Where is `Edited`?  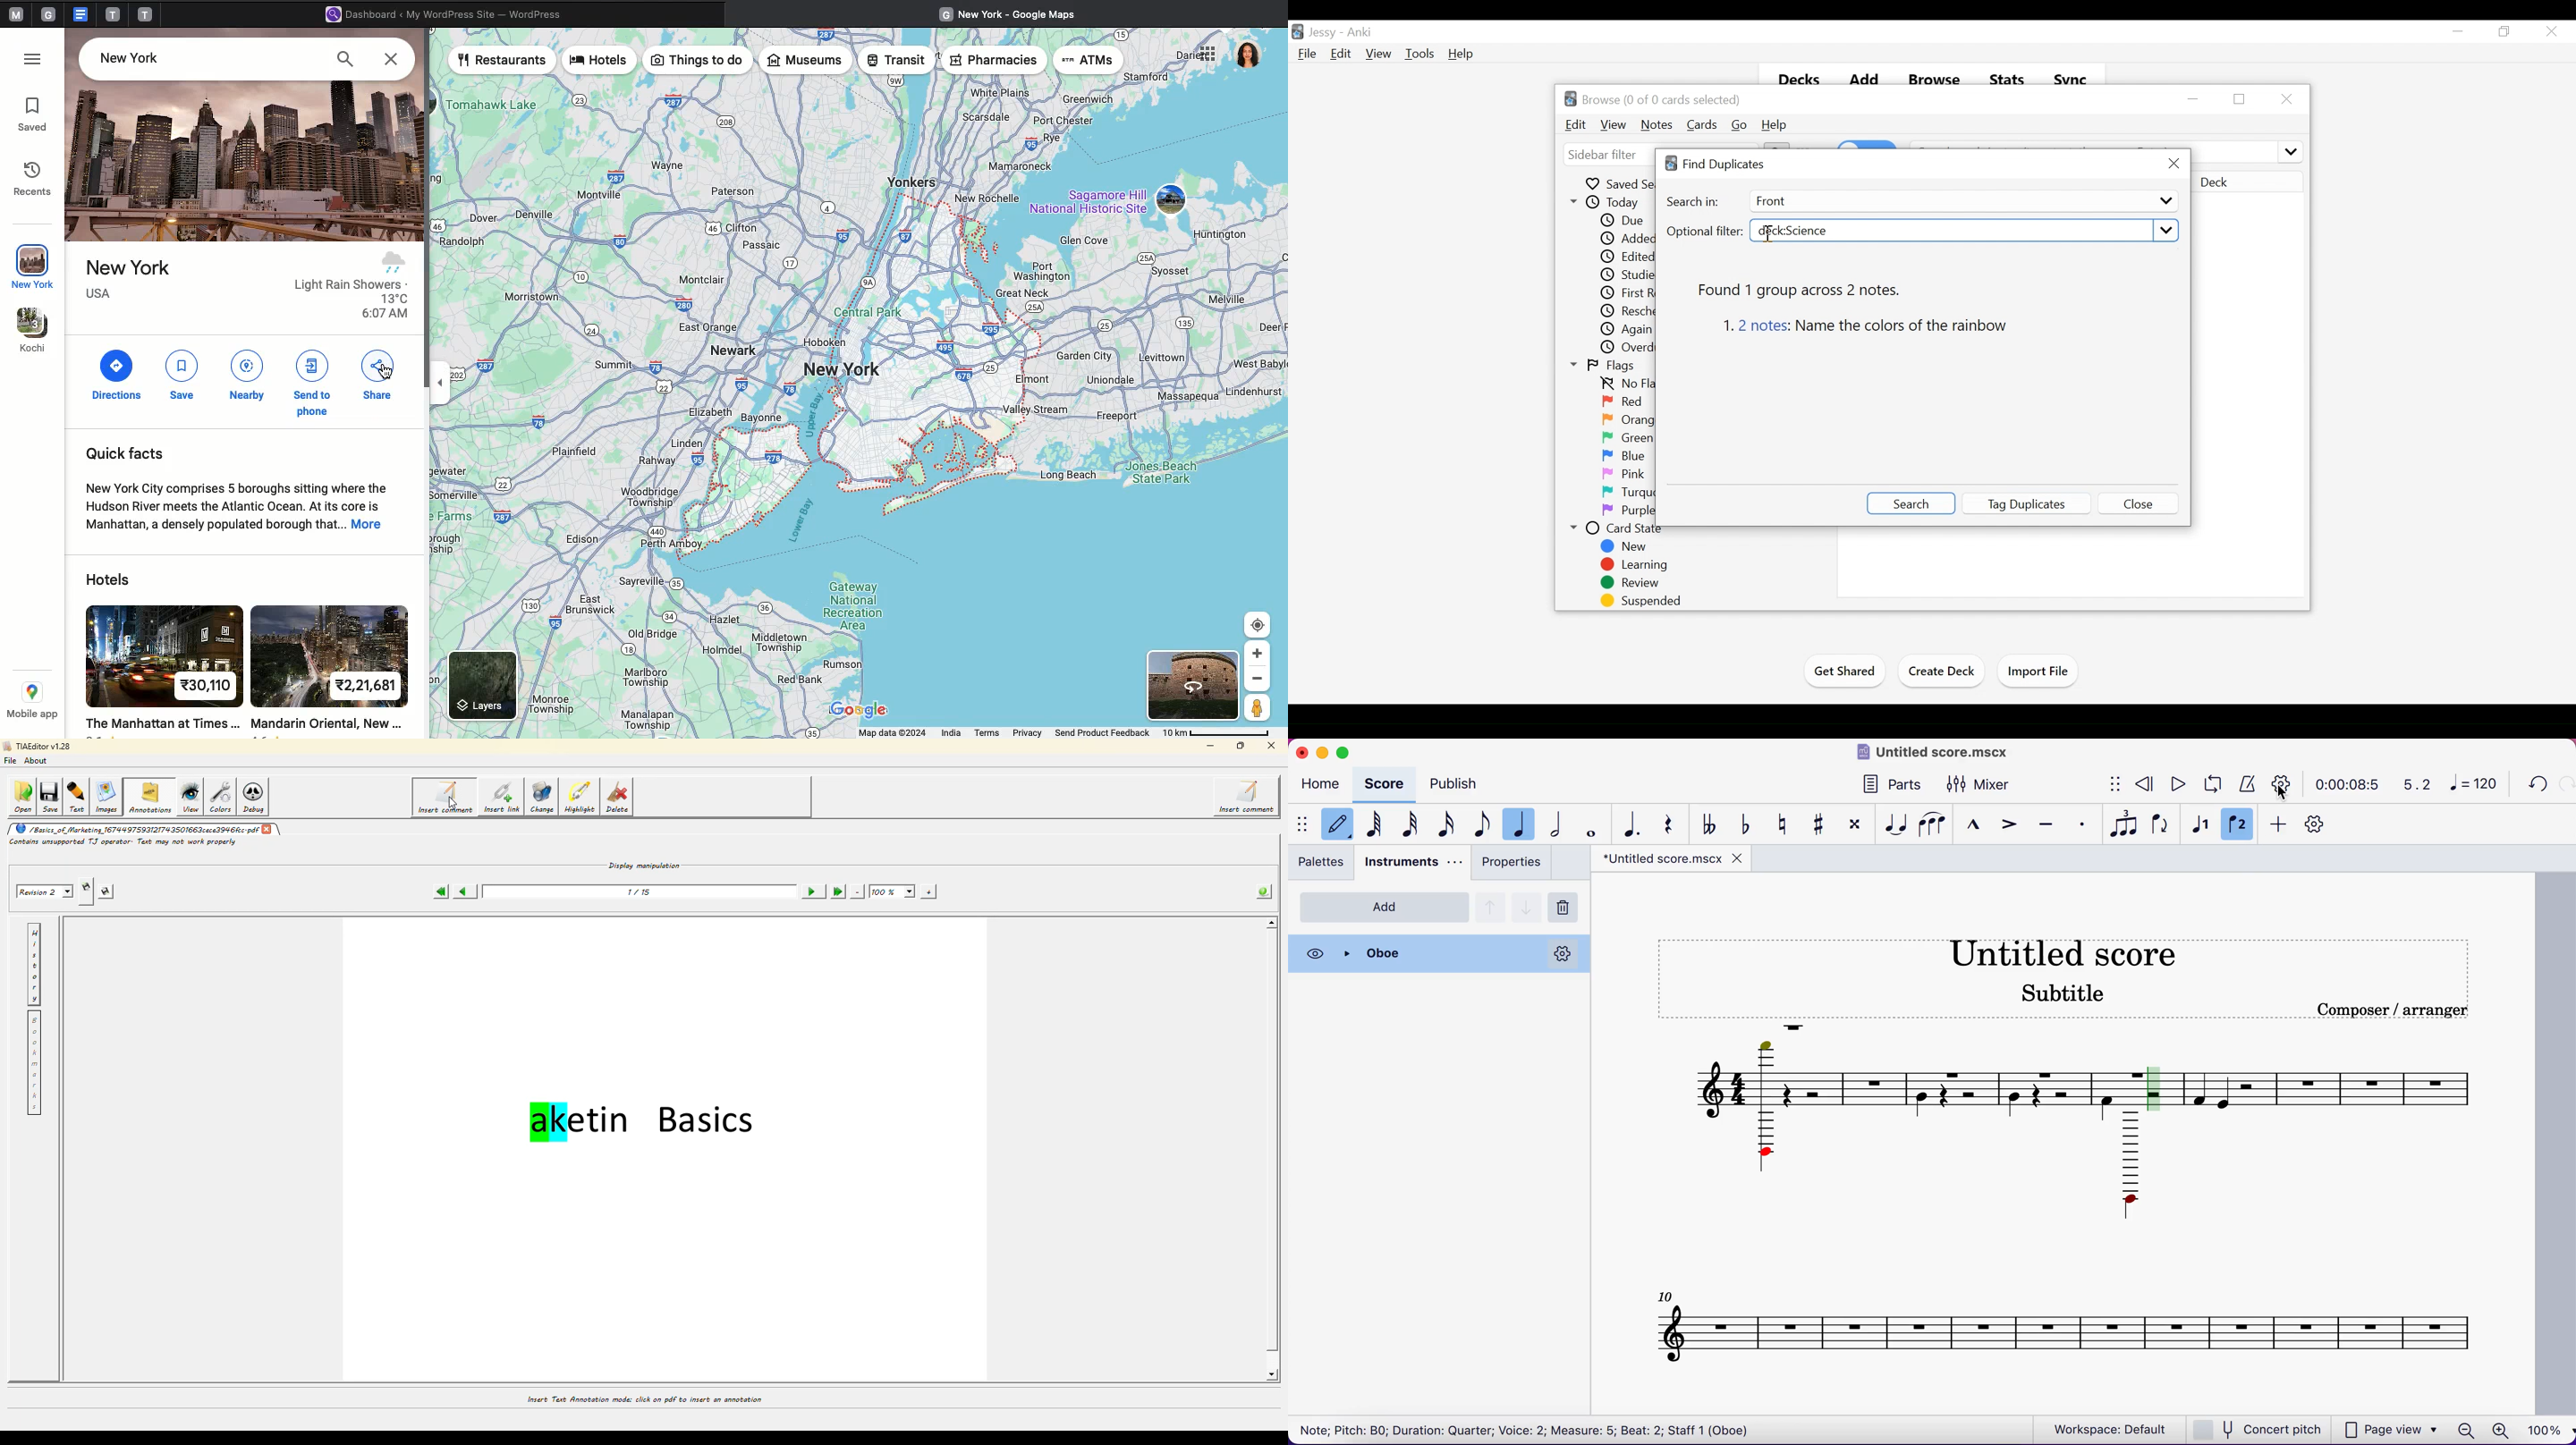 Edited is located at coordinates (1628, 258).